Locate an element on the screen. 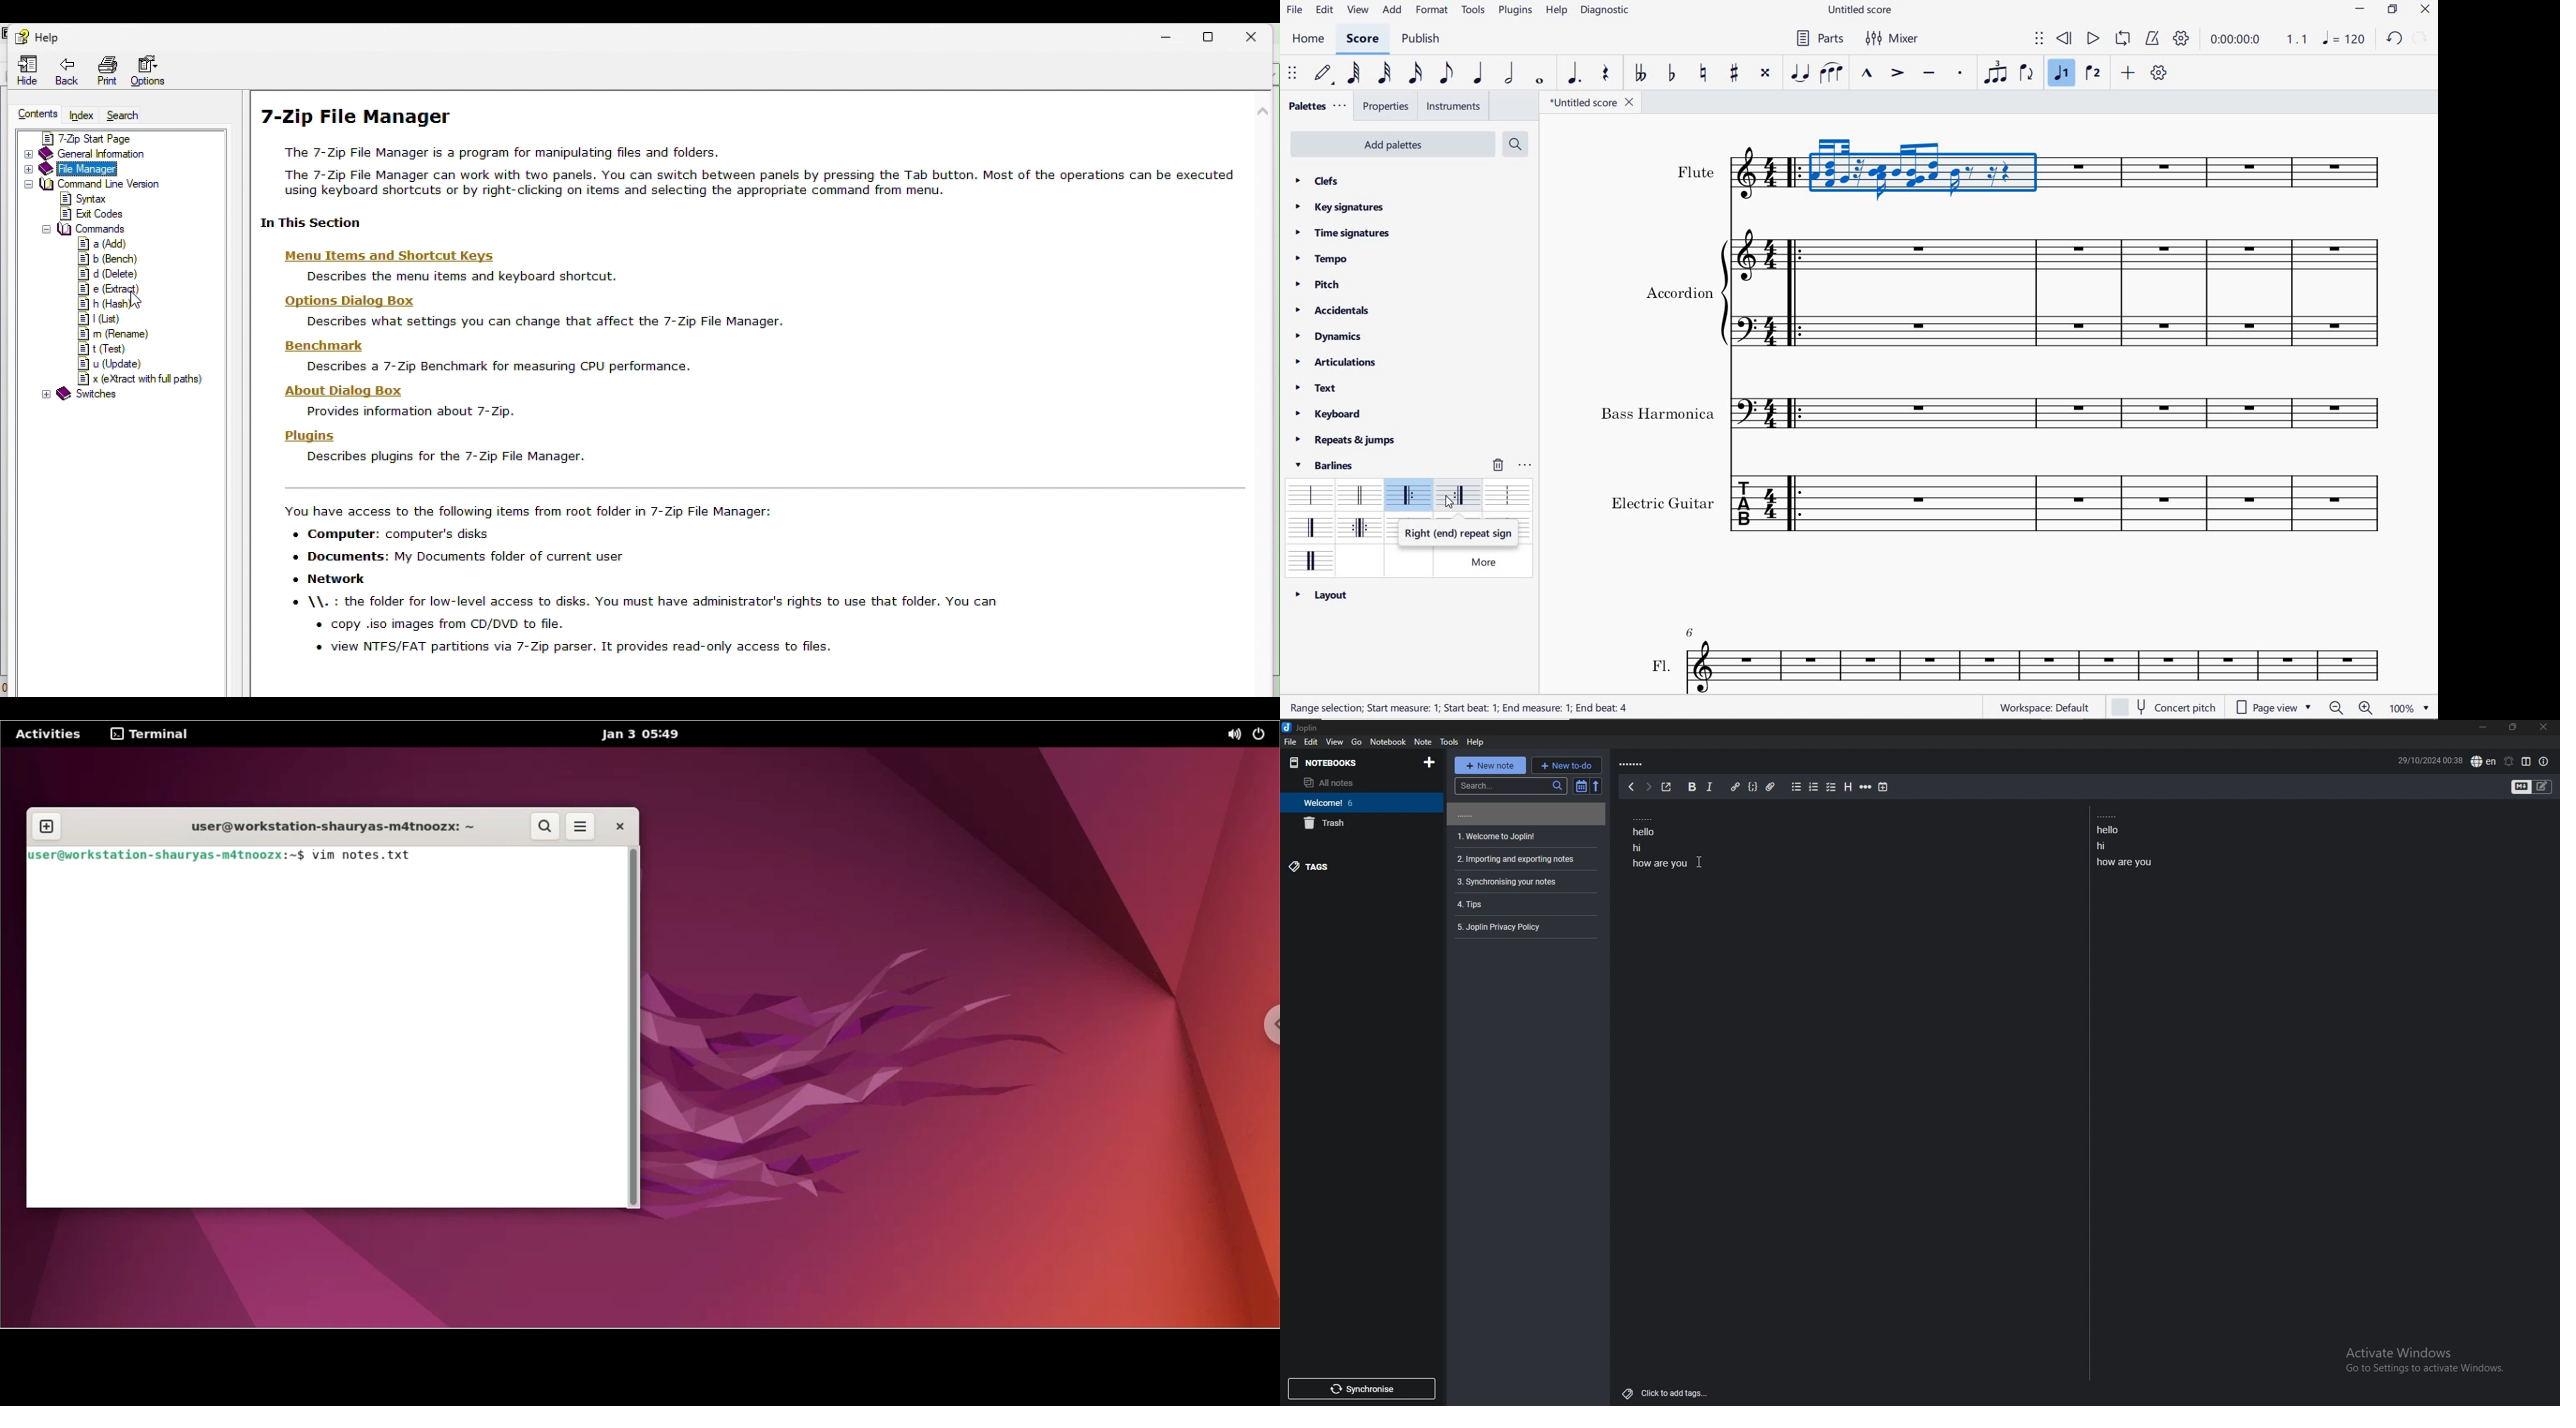  new tab is located at coordinates (47, 827).